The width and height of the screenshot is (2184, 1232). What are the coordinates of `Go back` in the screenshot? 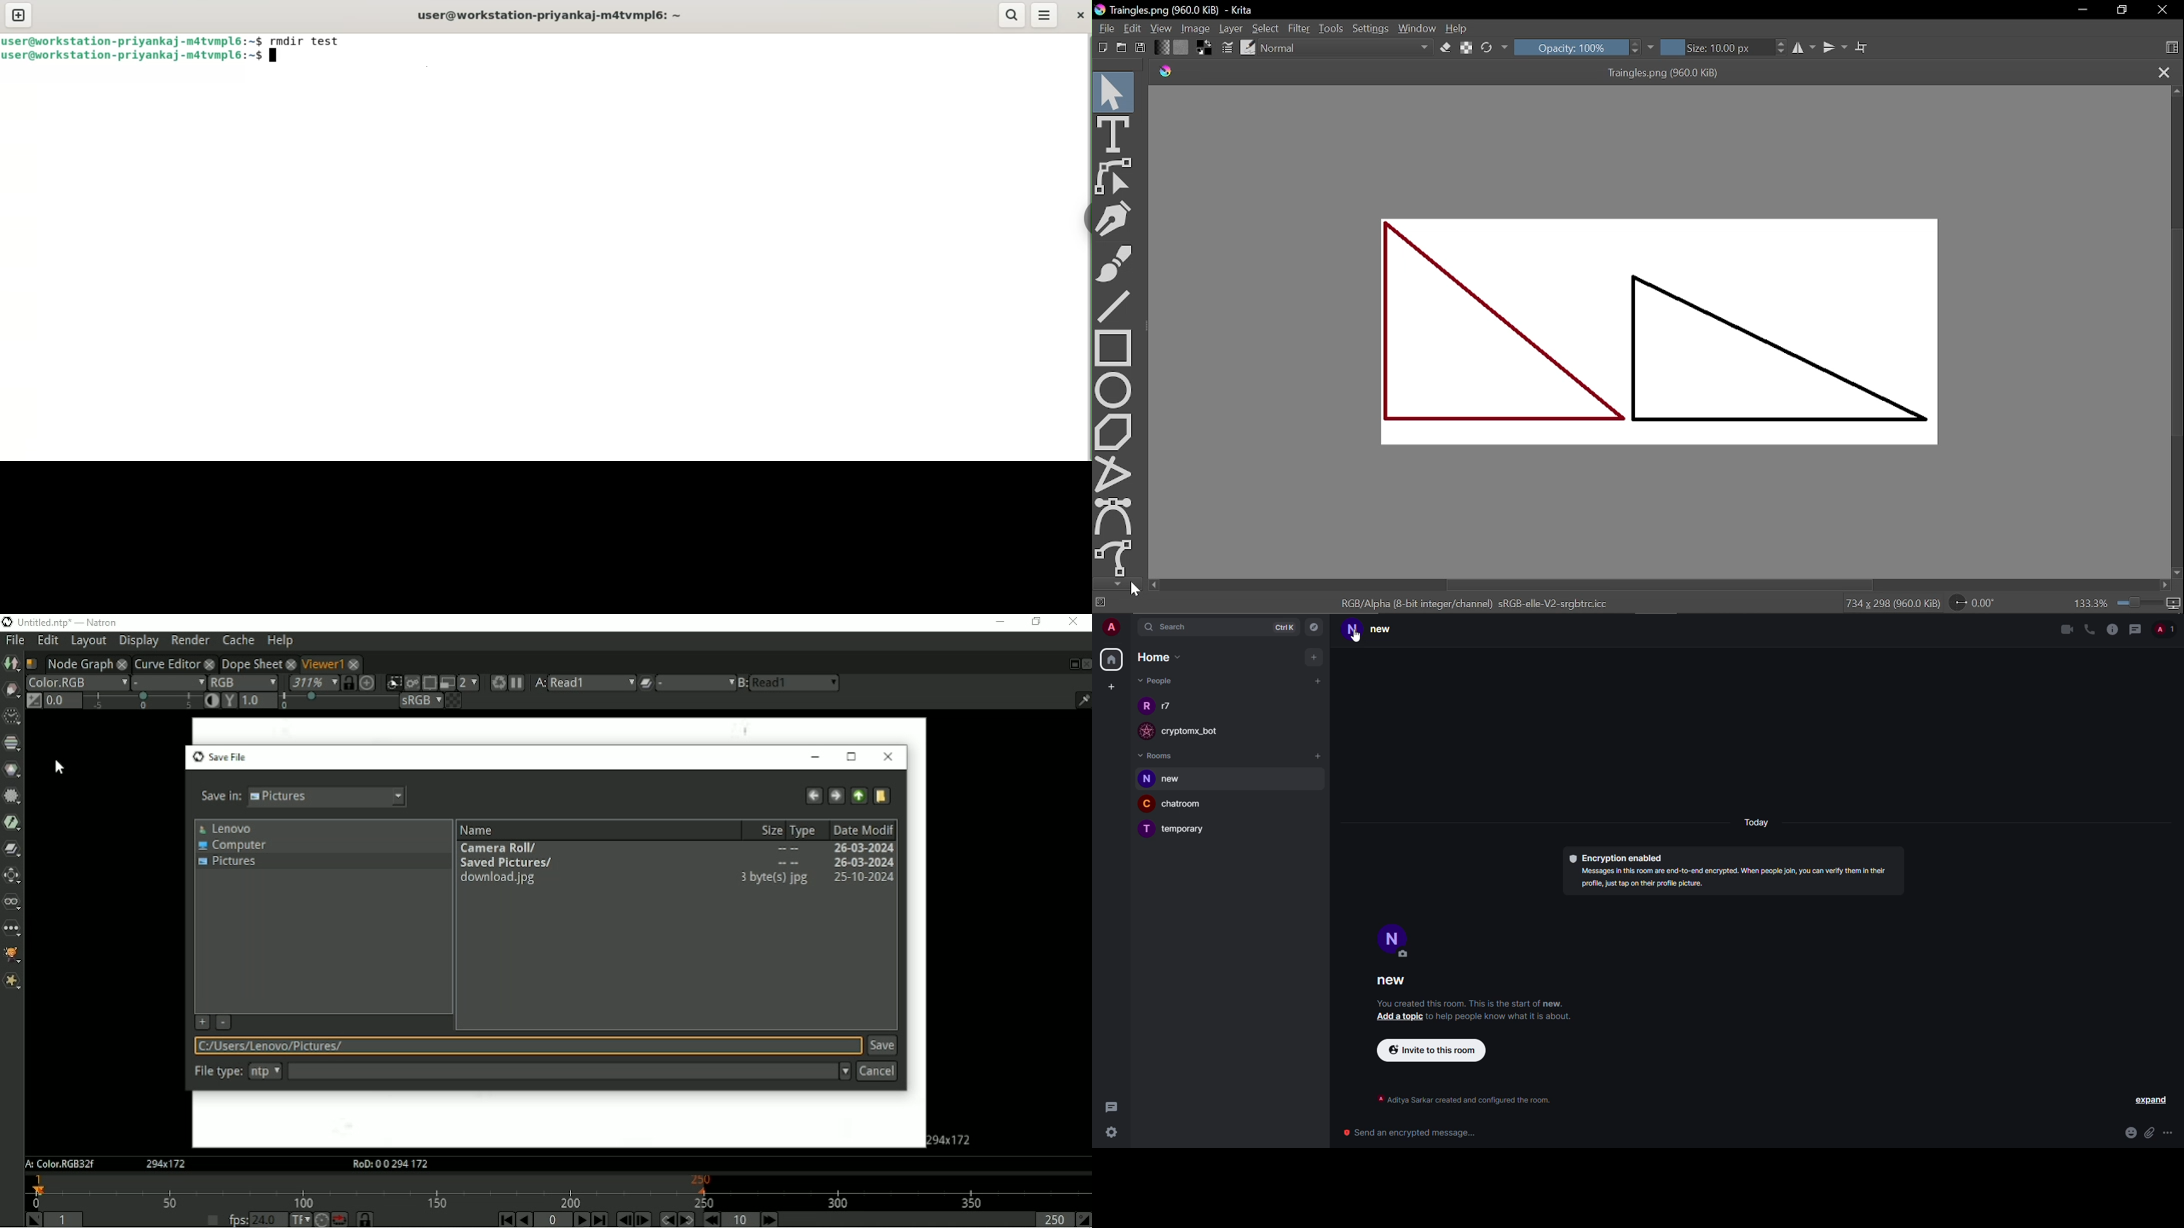 It's located at (812, 796).